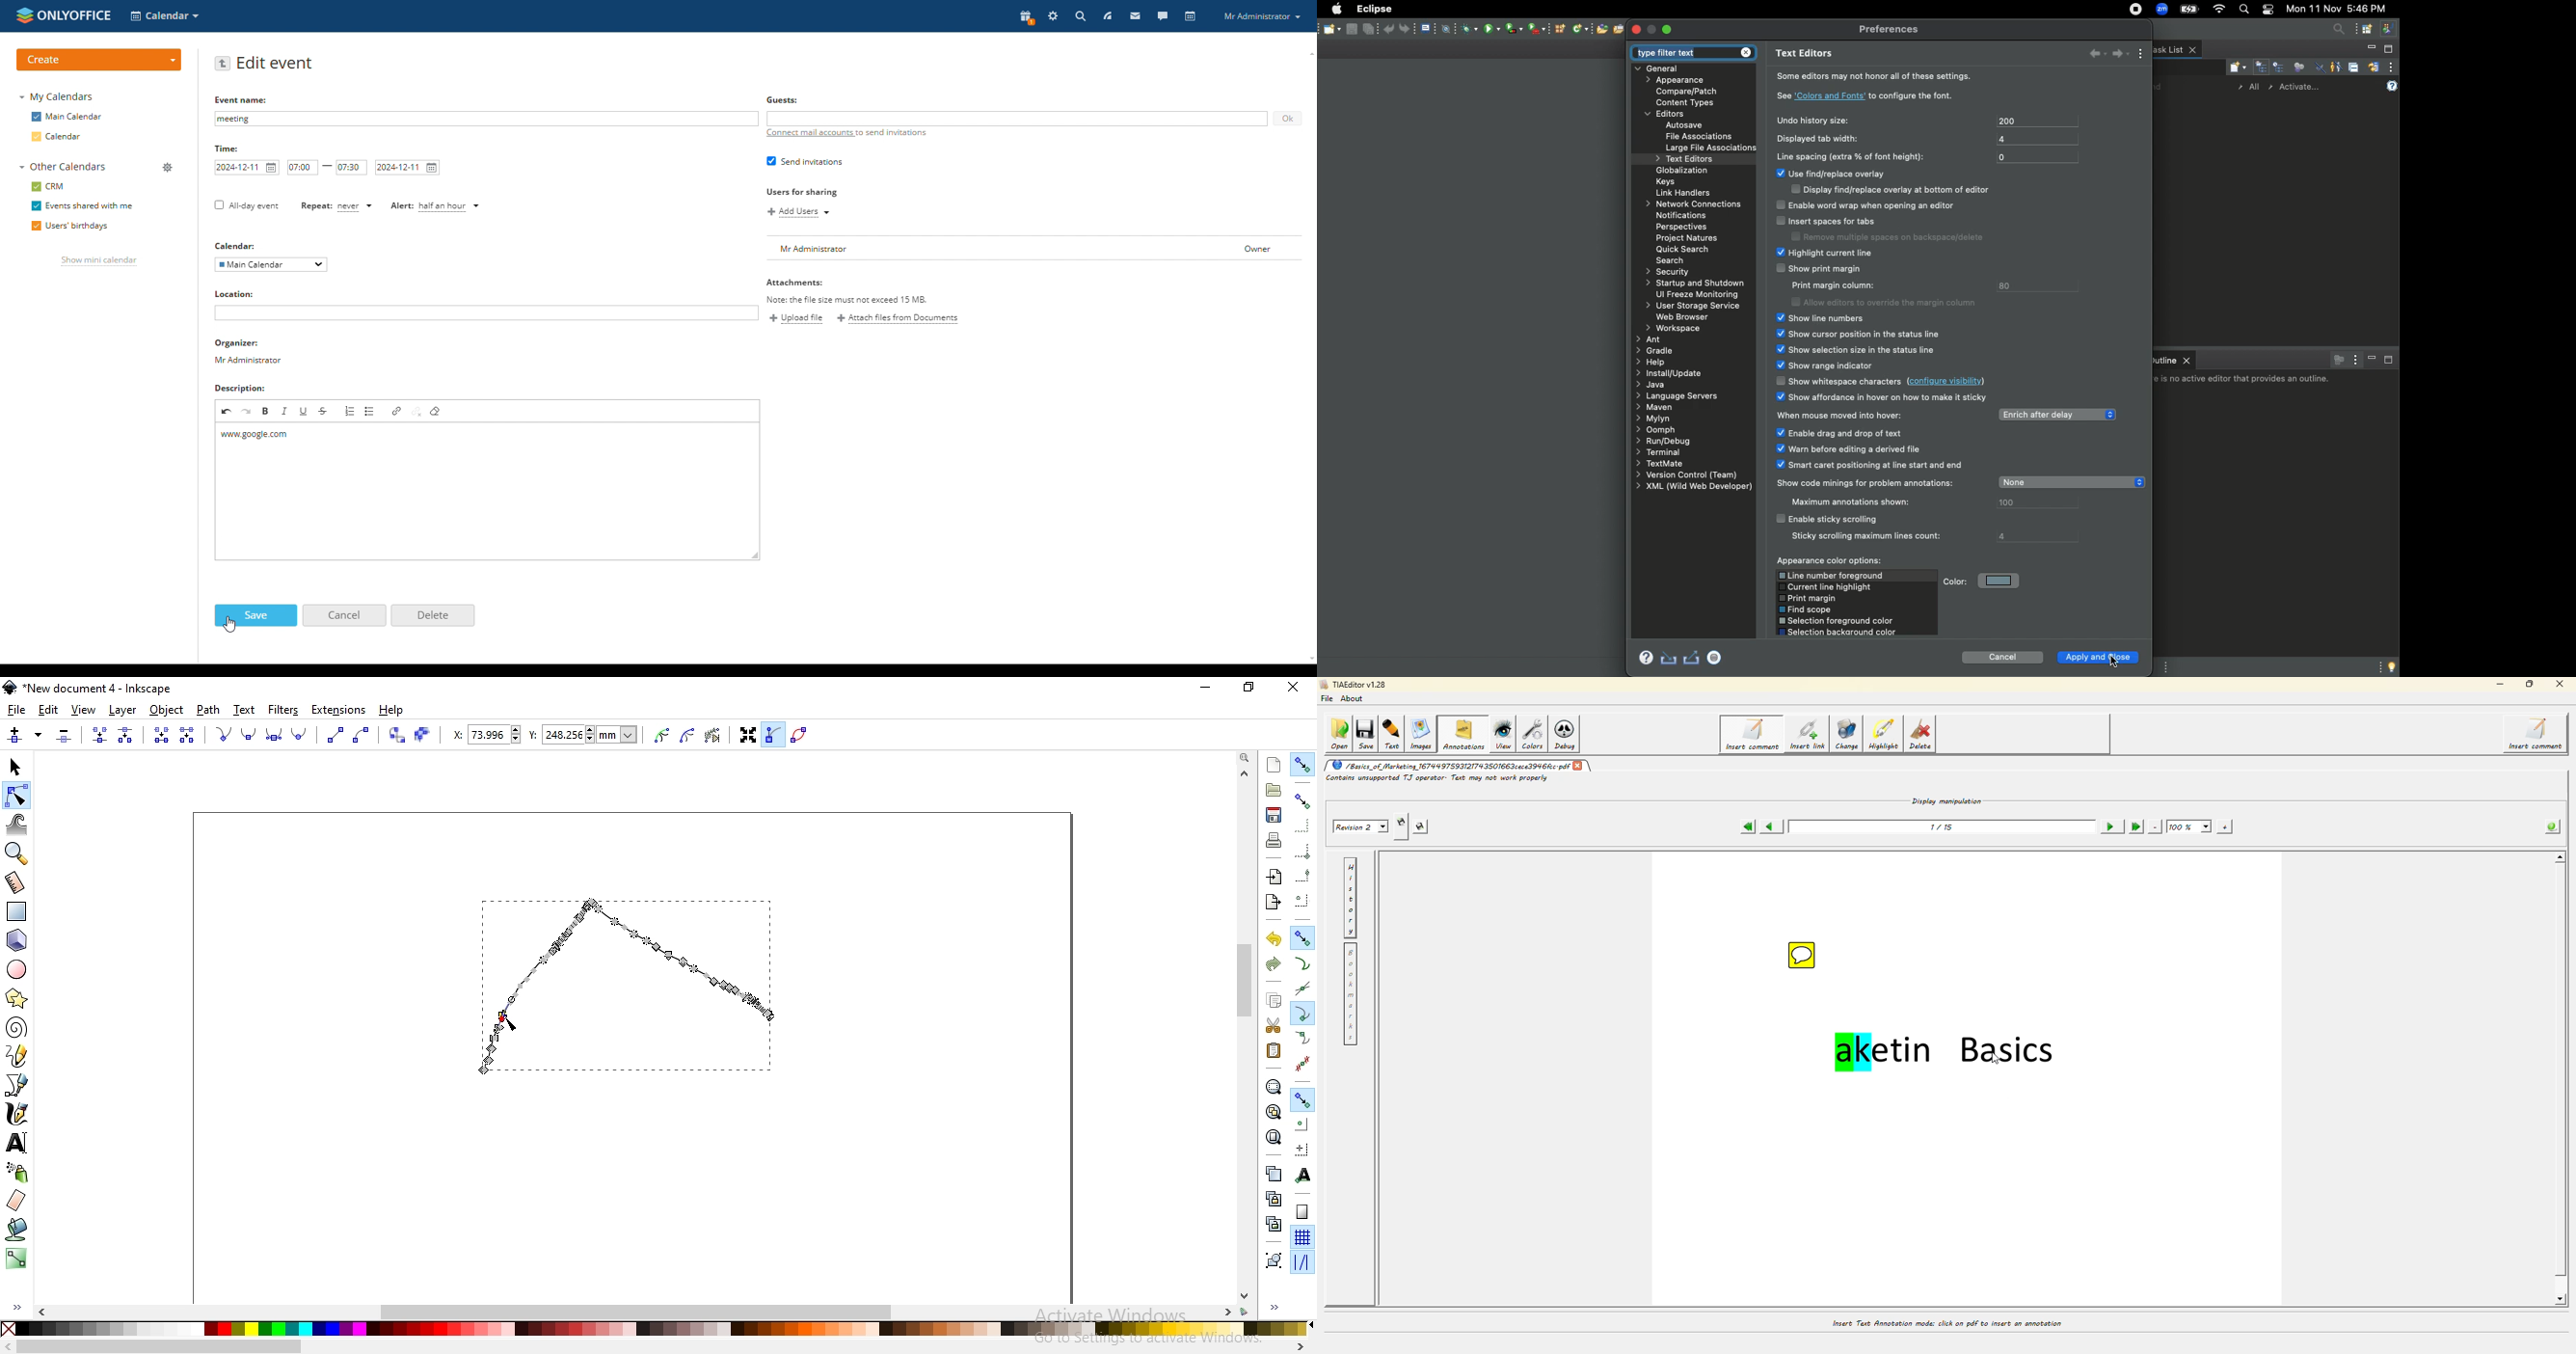  What do you see at coordinates (15, 884) in the screenshot?
I see `measurement tool` at bounding box center [15, 884].